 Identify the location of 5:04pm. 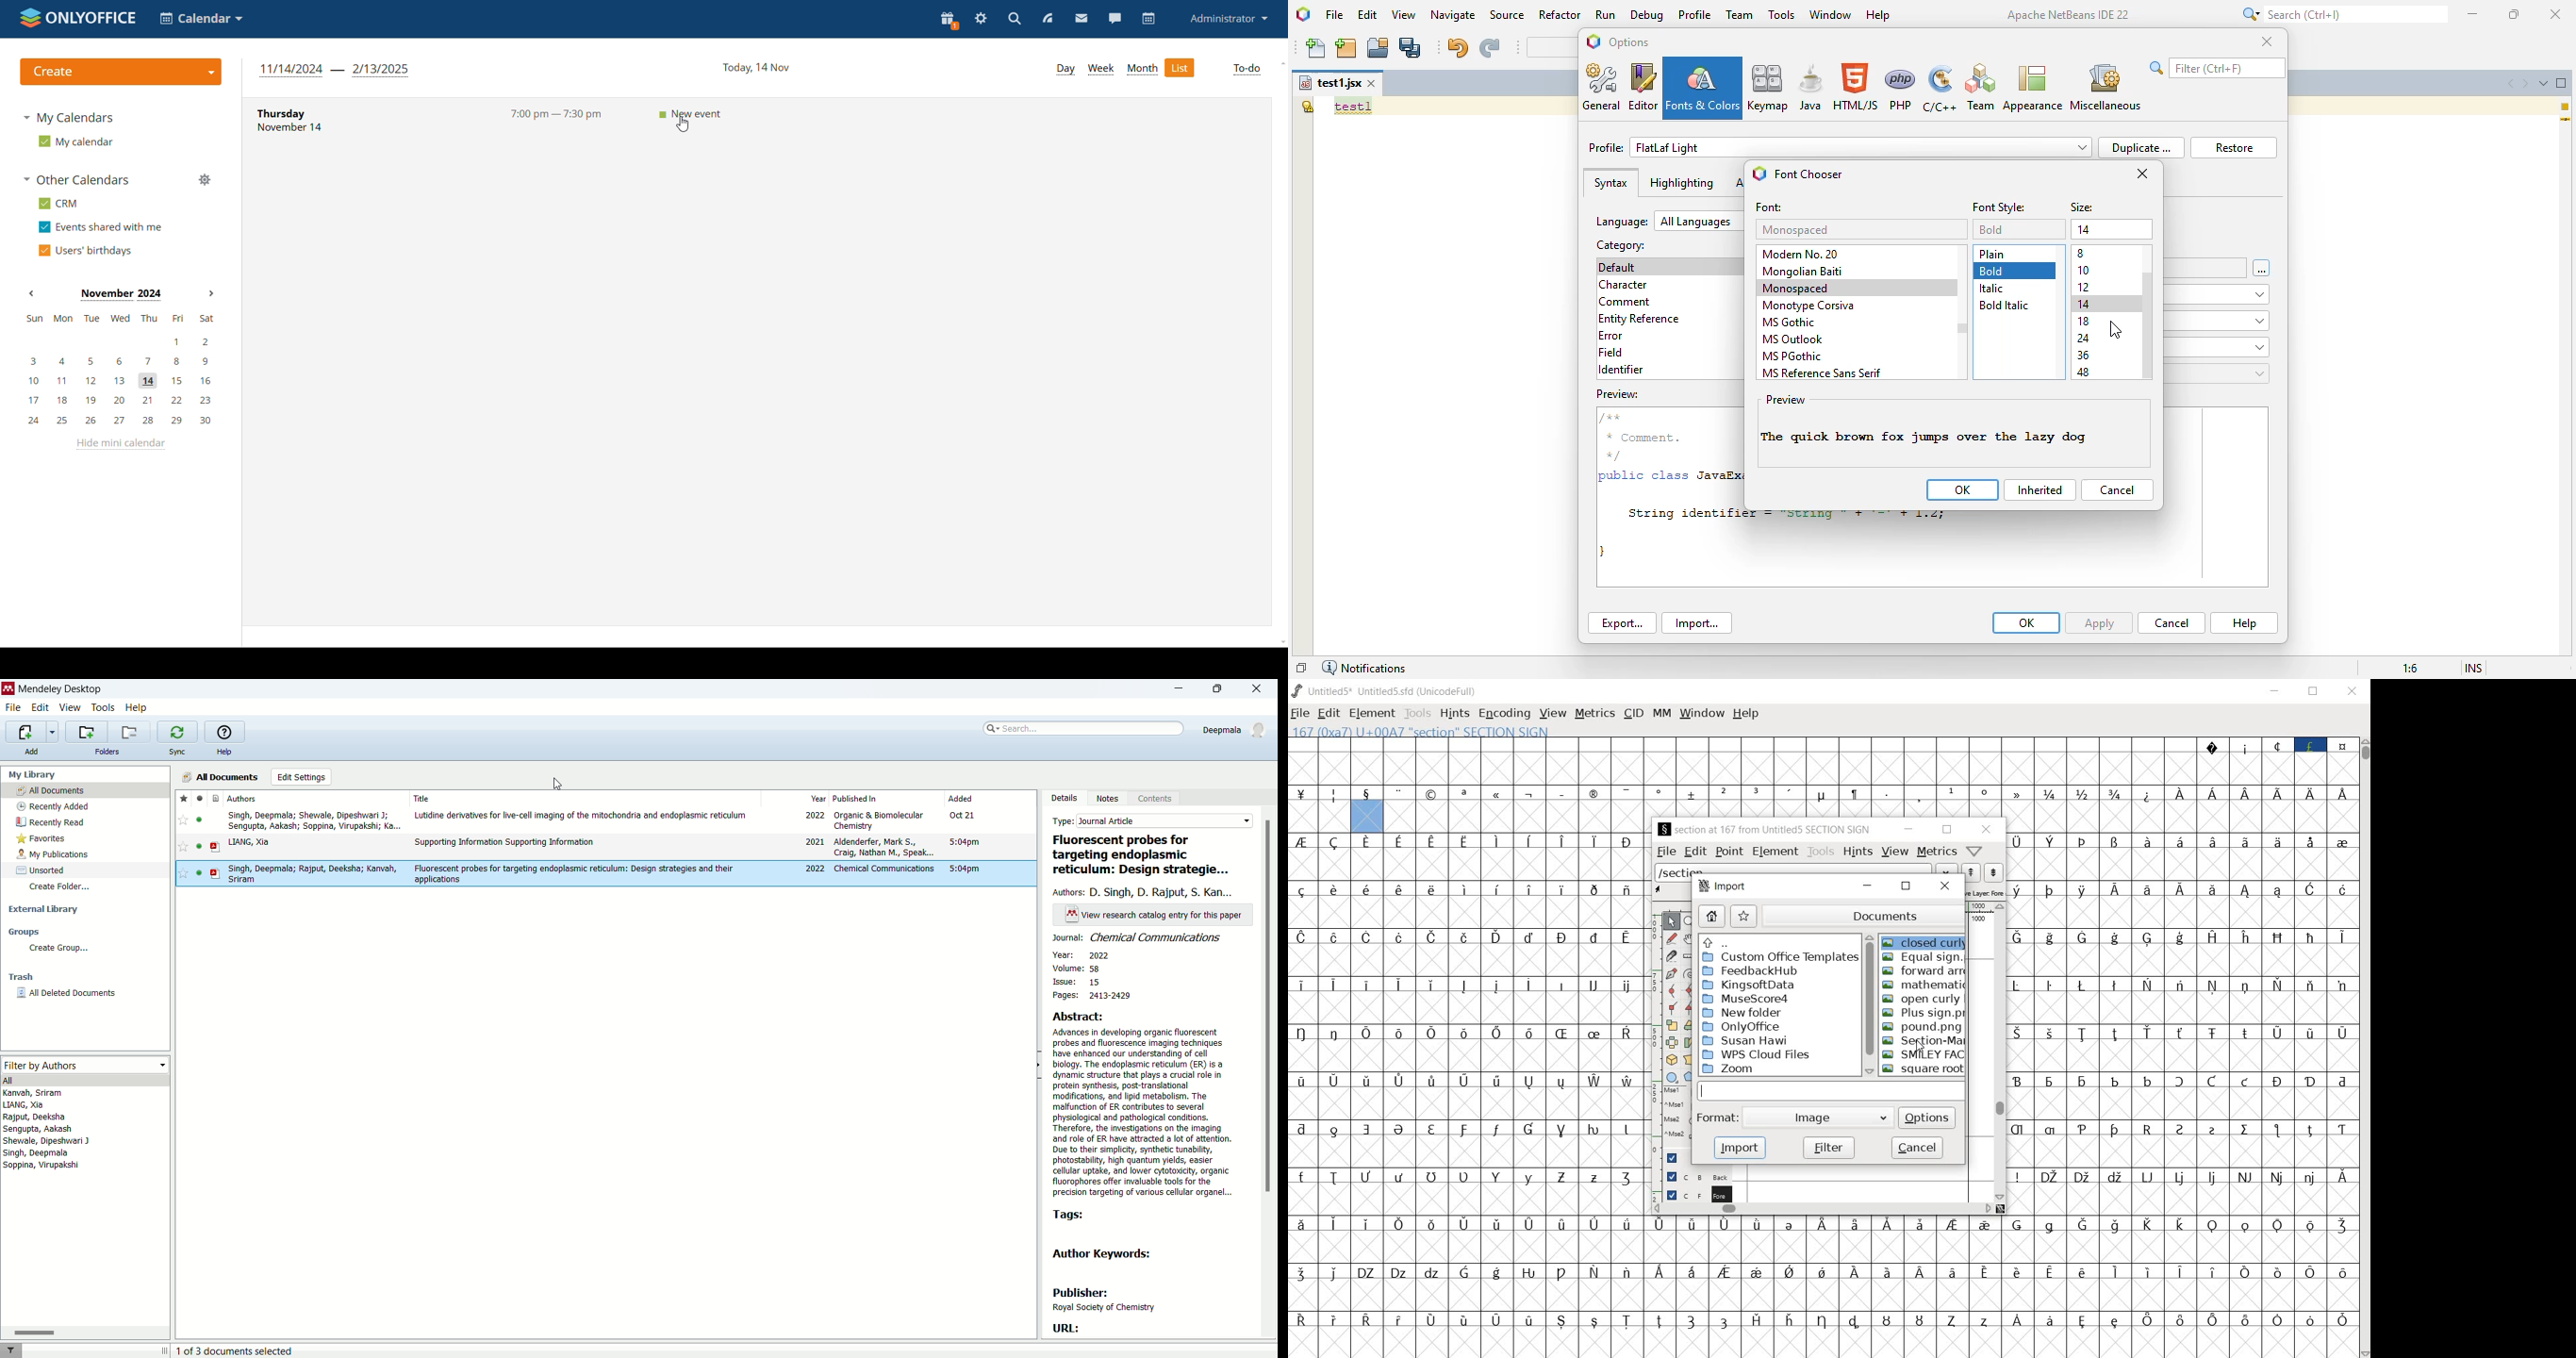
(964, 869).